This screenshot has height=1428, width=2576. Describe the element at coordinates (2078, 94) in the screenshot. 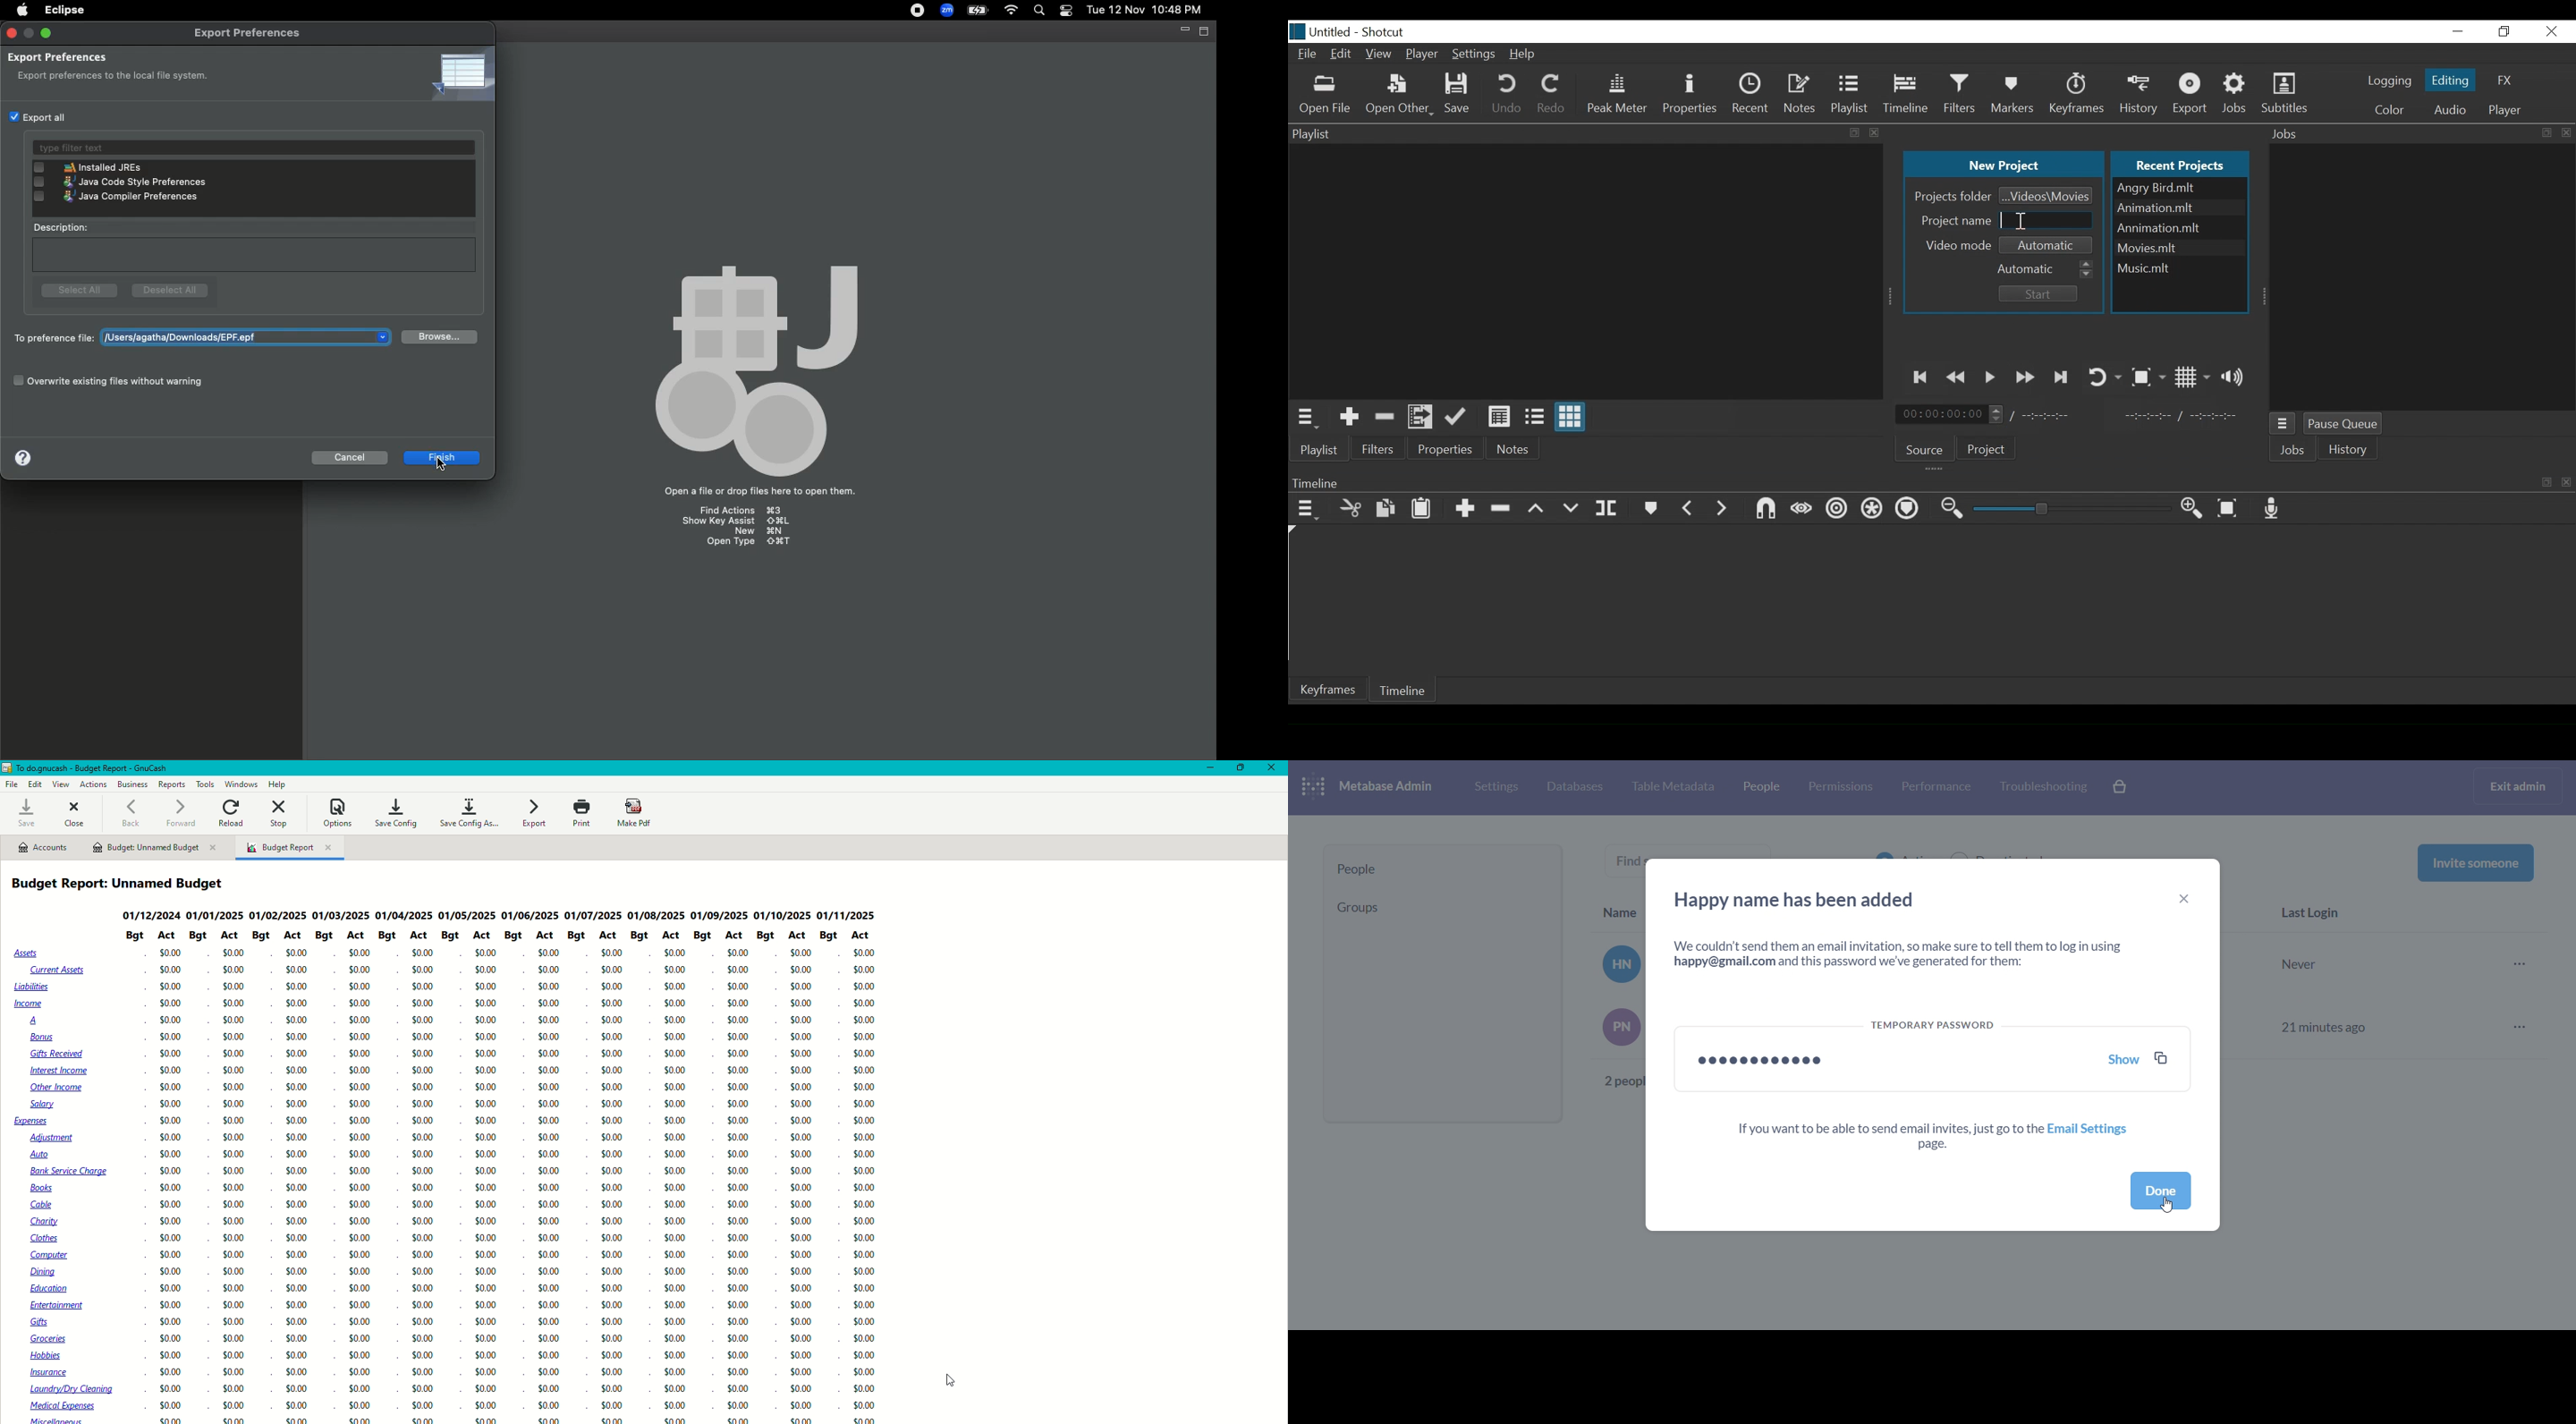

I see `Keyframe` at that location.